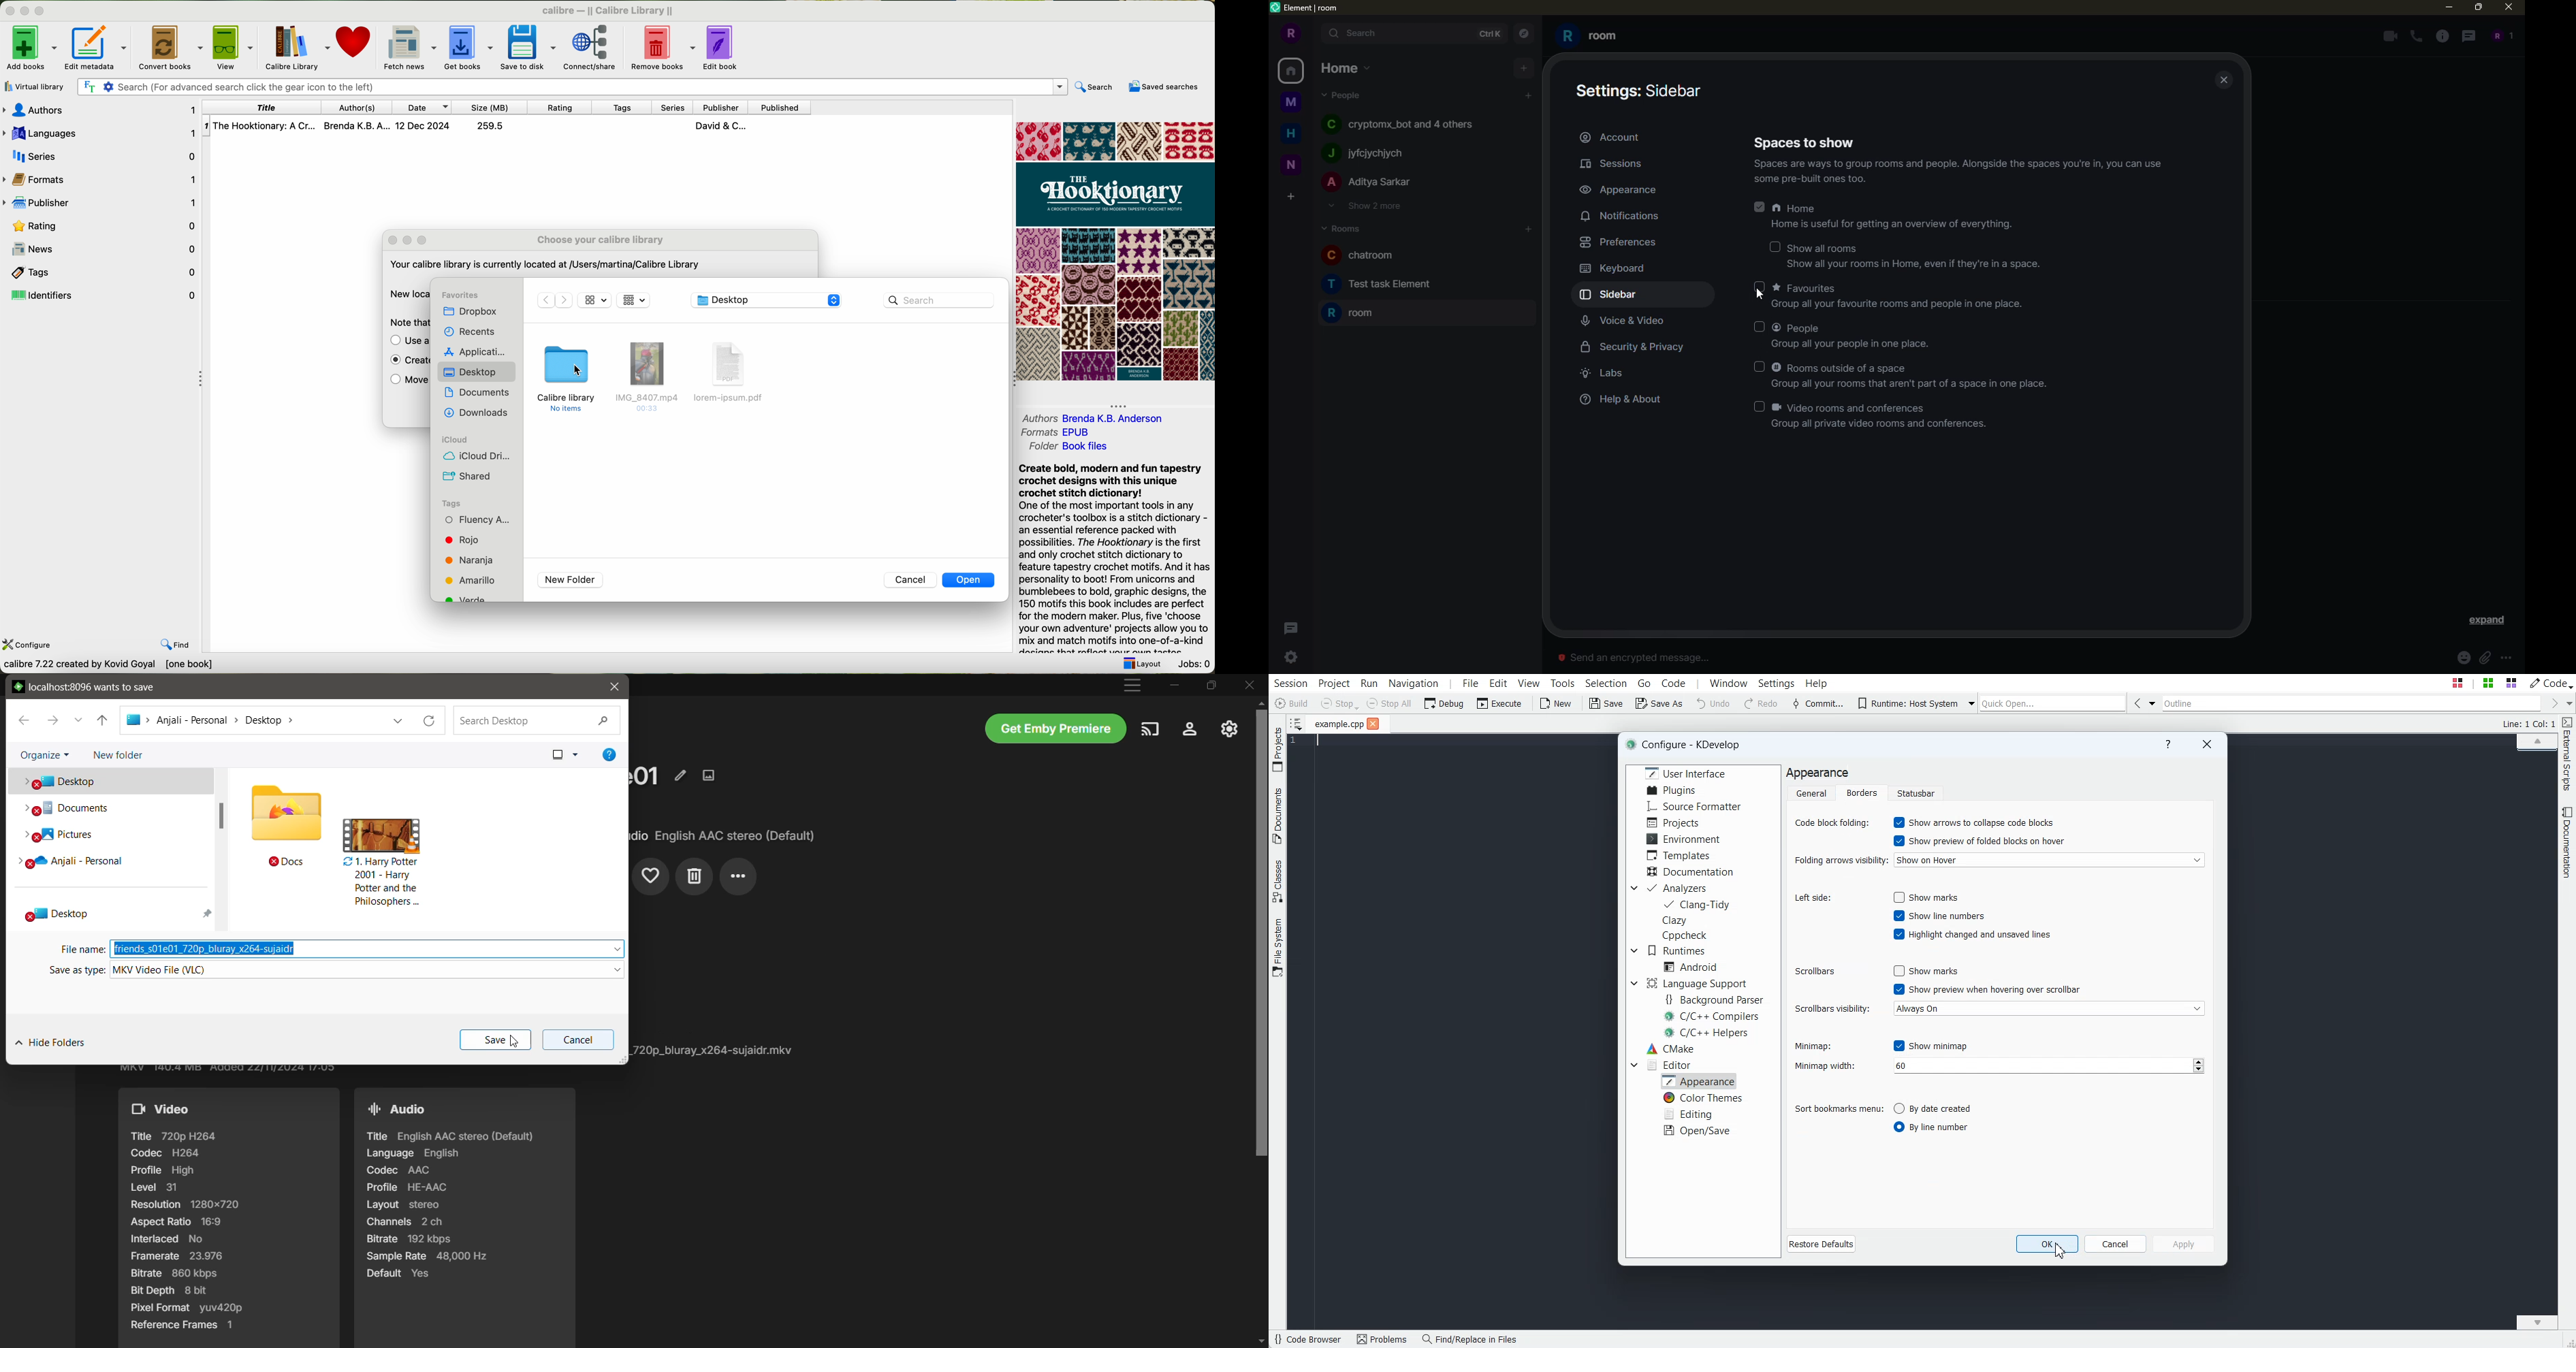 The width and height of the screenshot is (2576, 1372). Describe the element at coordinates (1114, 558) in the screenshot. I see `Create bold, modern and fun tapestrycrochet designs with this uniquecrochet stitch dictionary!One of the most important tools in anycrocheter's toolbox is a stitch dictionary -an essential reference packed withpossibilities. The Hooktionary is the firstand only crochet stitch dictionary tofeature tapestry crochet motifs. And it haspersonality to boot! From unicorns andbumblebees to bold, graphic designs, the150 motifs this book includes are perfectfor the modern maker. Plus, five ‘chooseyour own adventure' projects allow you tomix and match motifs into one-of-a-kind` at that location.